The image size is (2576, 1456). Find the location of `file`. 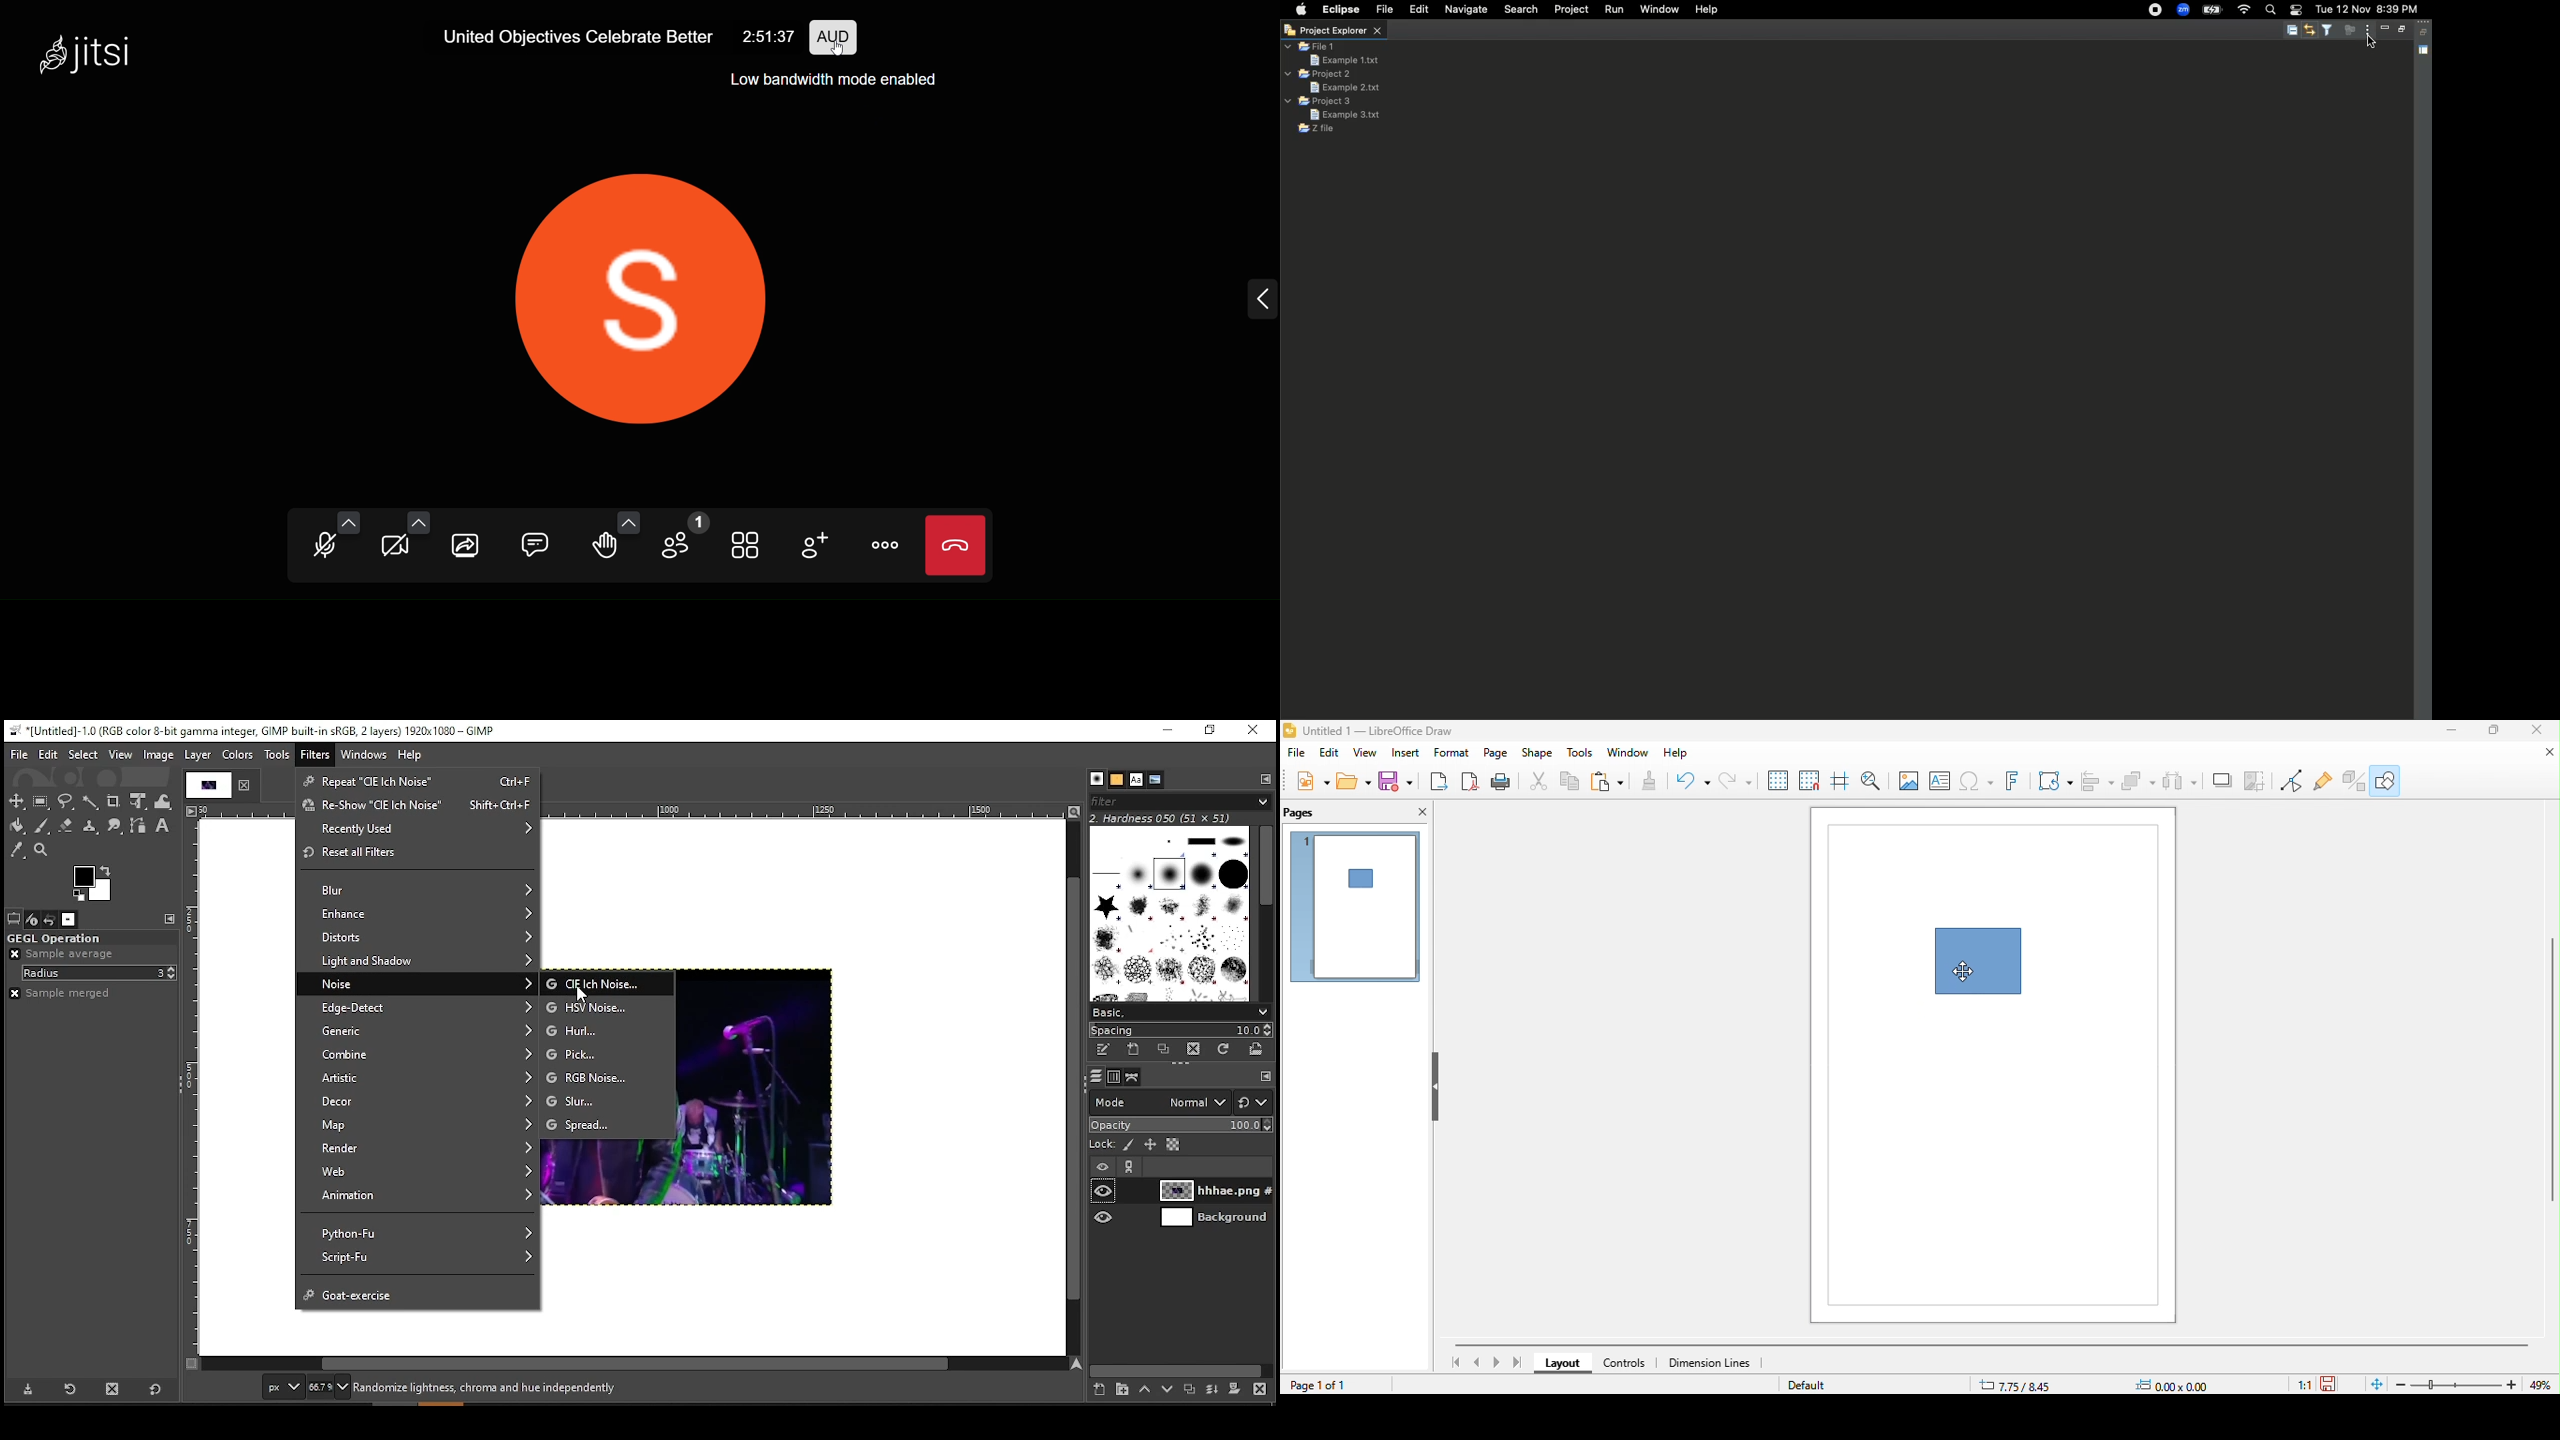

file is located at coordinates (17, 754).